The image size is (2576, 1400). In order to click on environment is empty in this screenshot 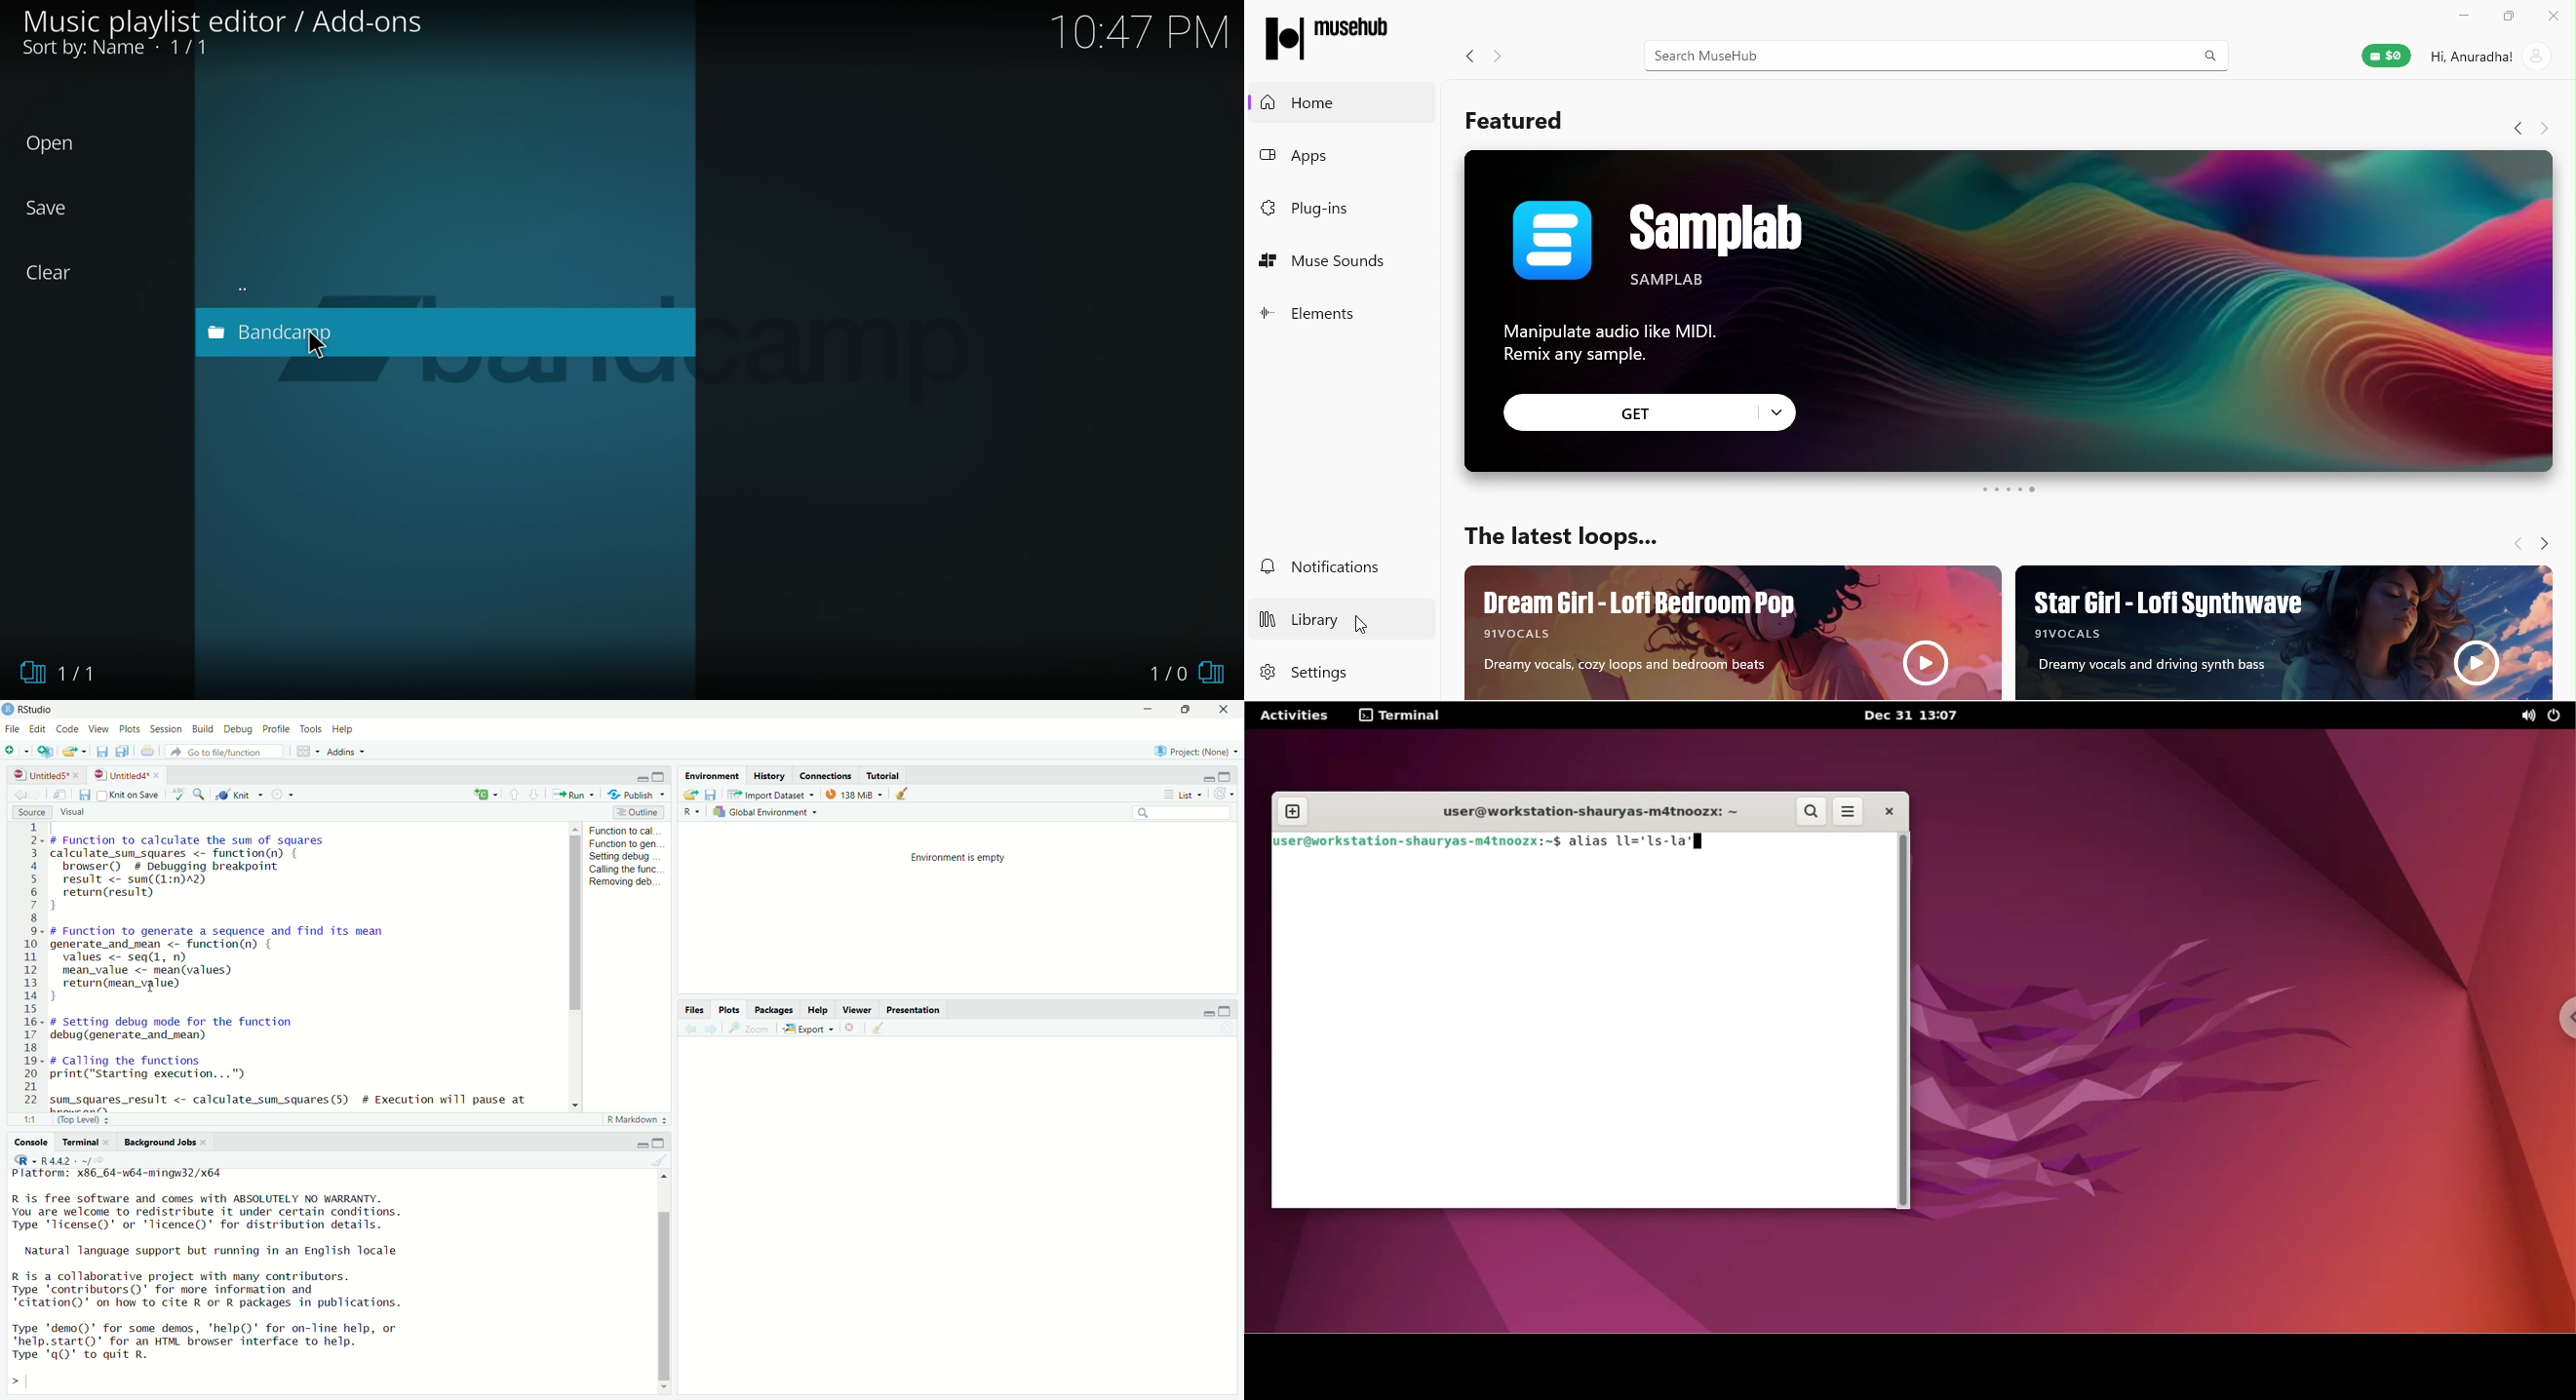, I will do `click(970, 859)`.